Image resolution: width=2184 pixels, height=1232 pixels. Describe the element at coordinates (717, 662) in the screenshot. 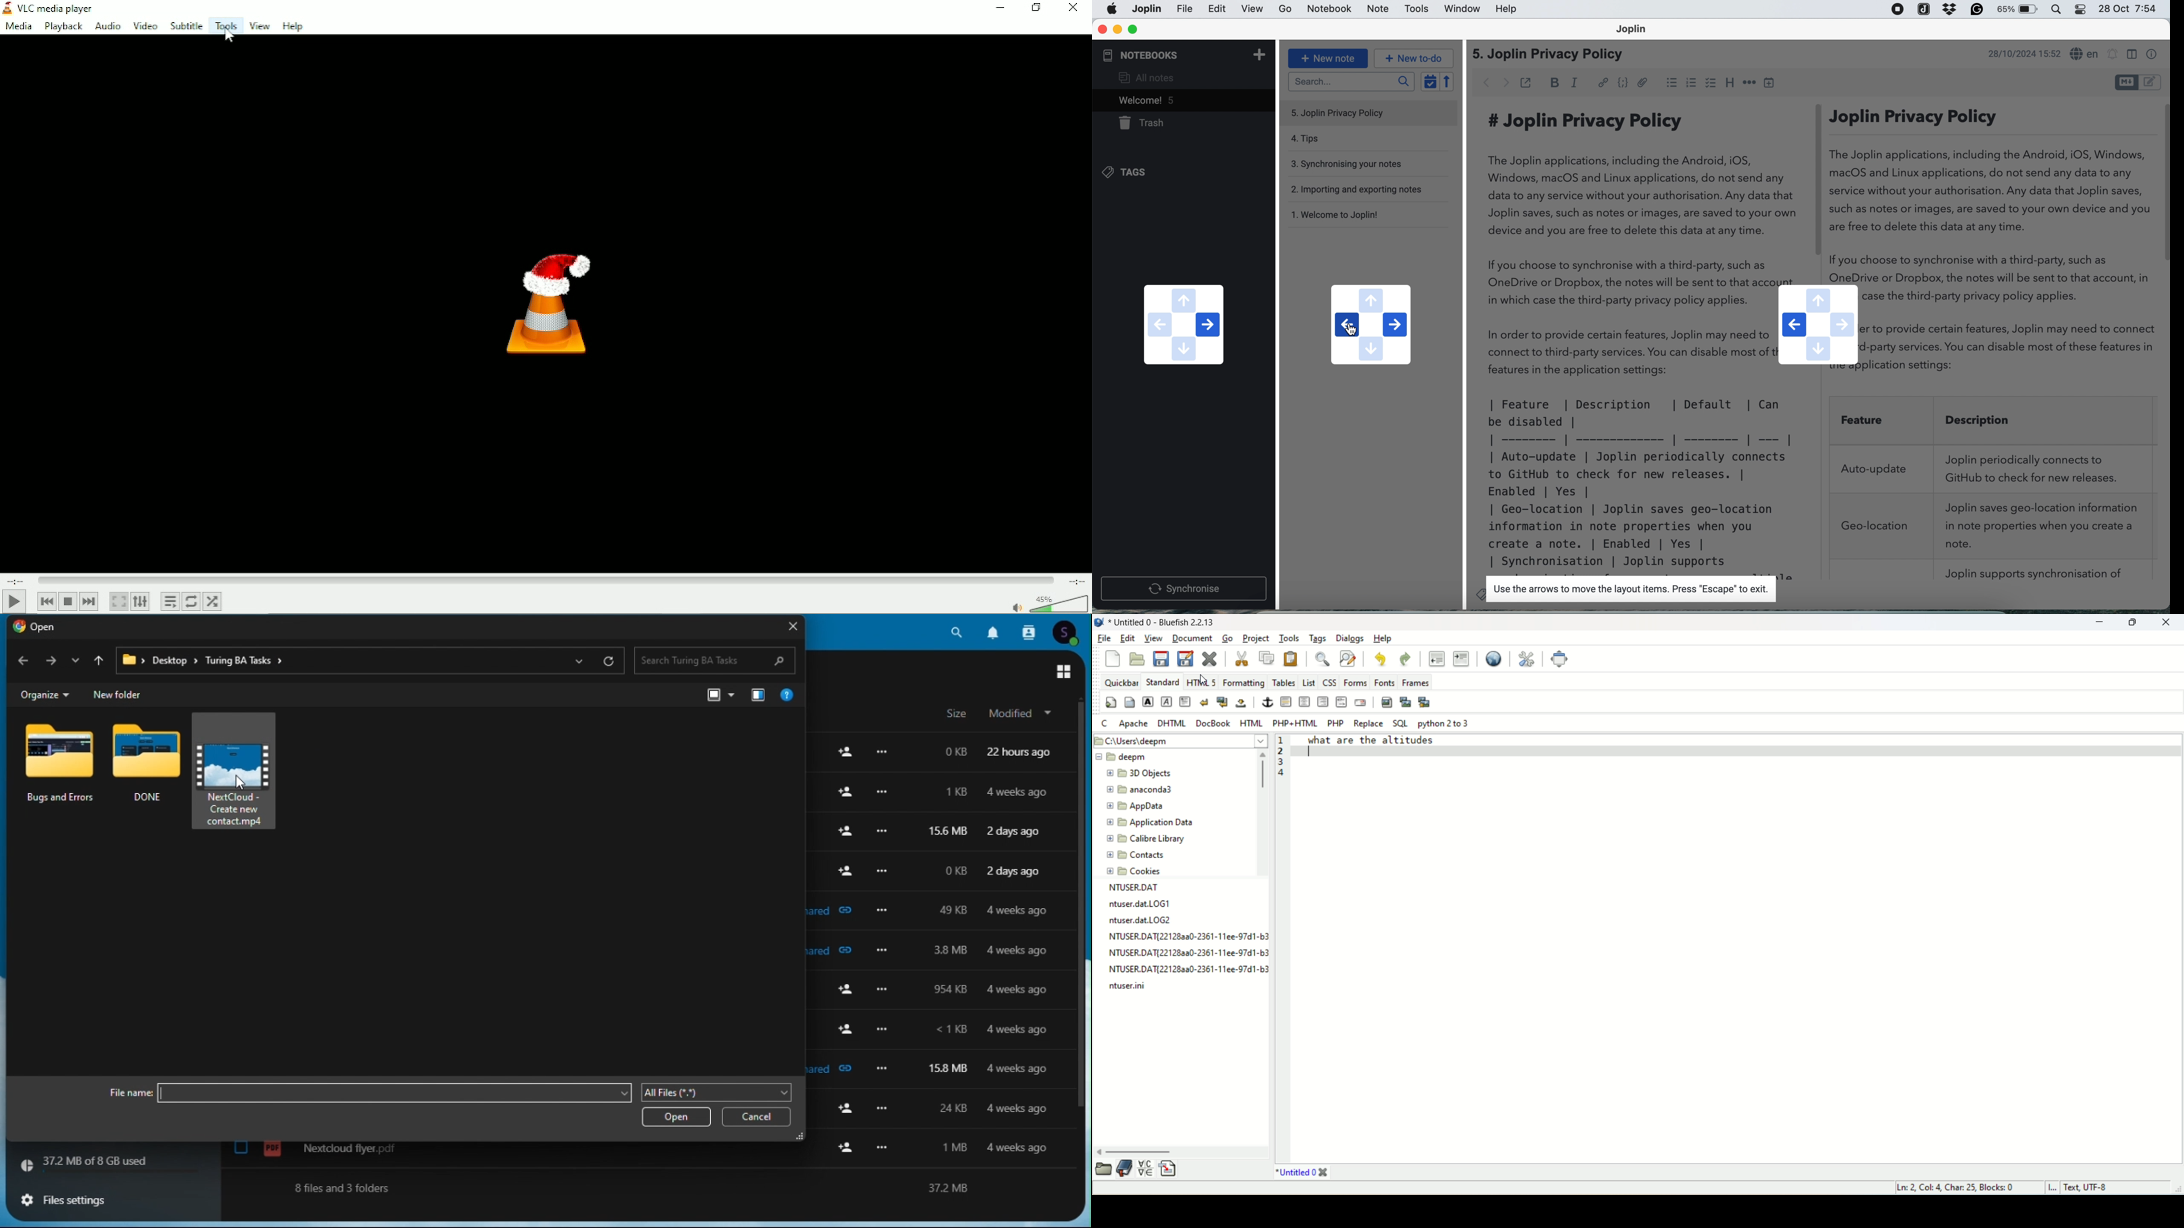

I see `Search` at that location.